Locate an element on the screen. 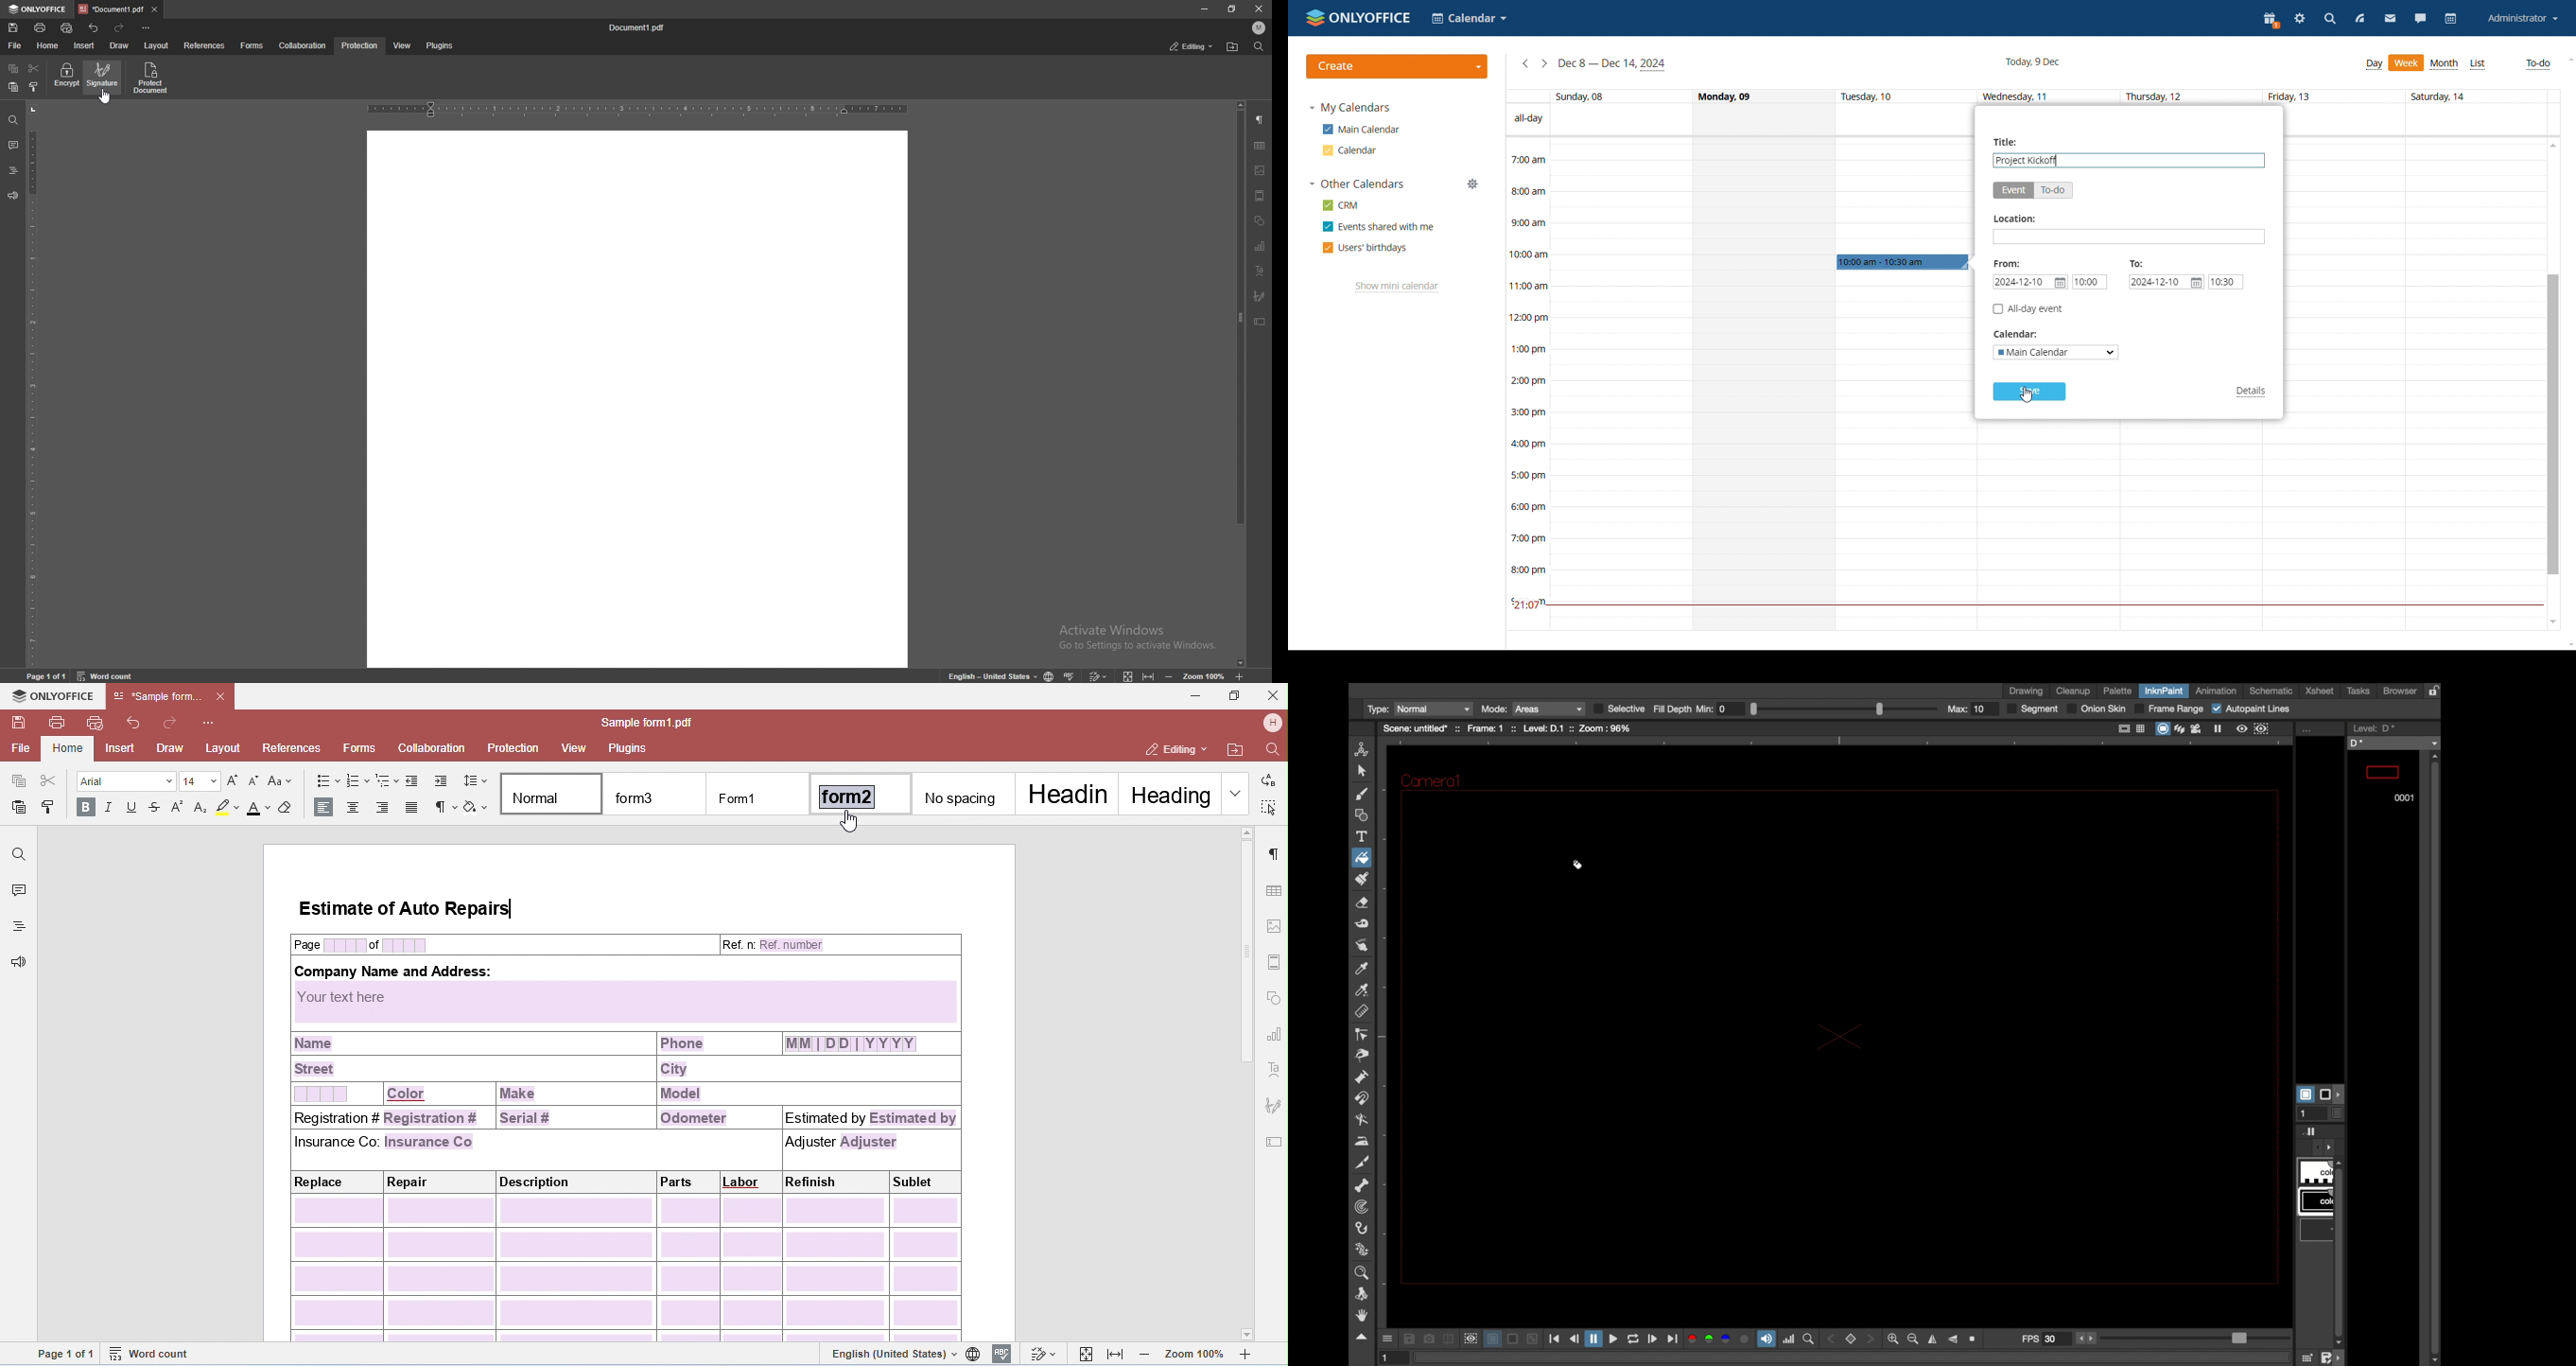 Image resolution: width=2576 pixels, height=1372 pixels. shapes is located at coordinates (1259, 221).